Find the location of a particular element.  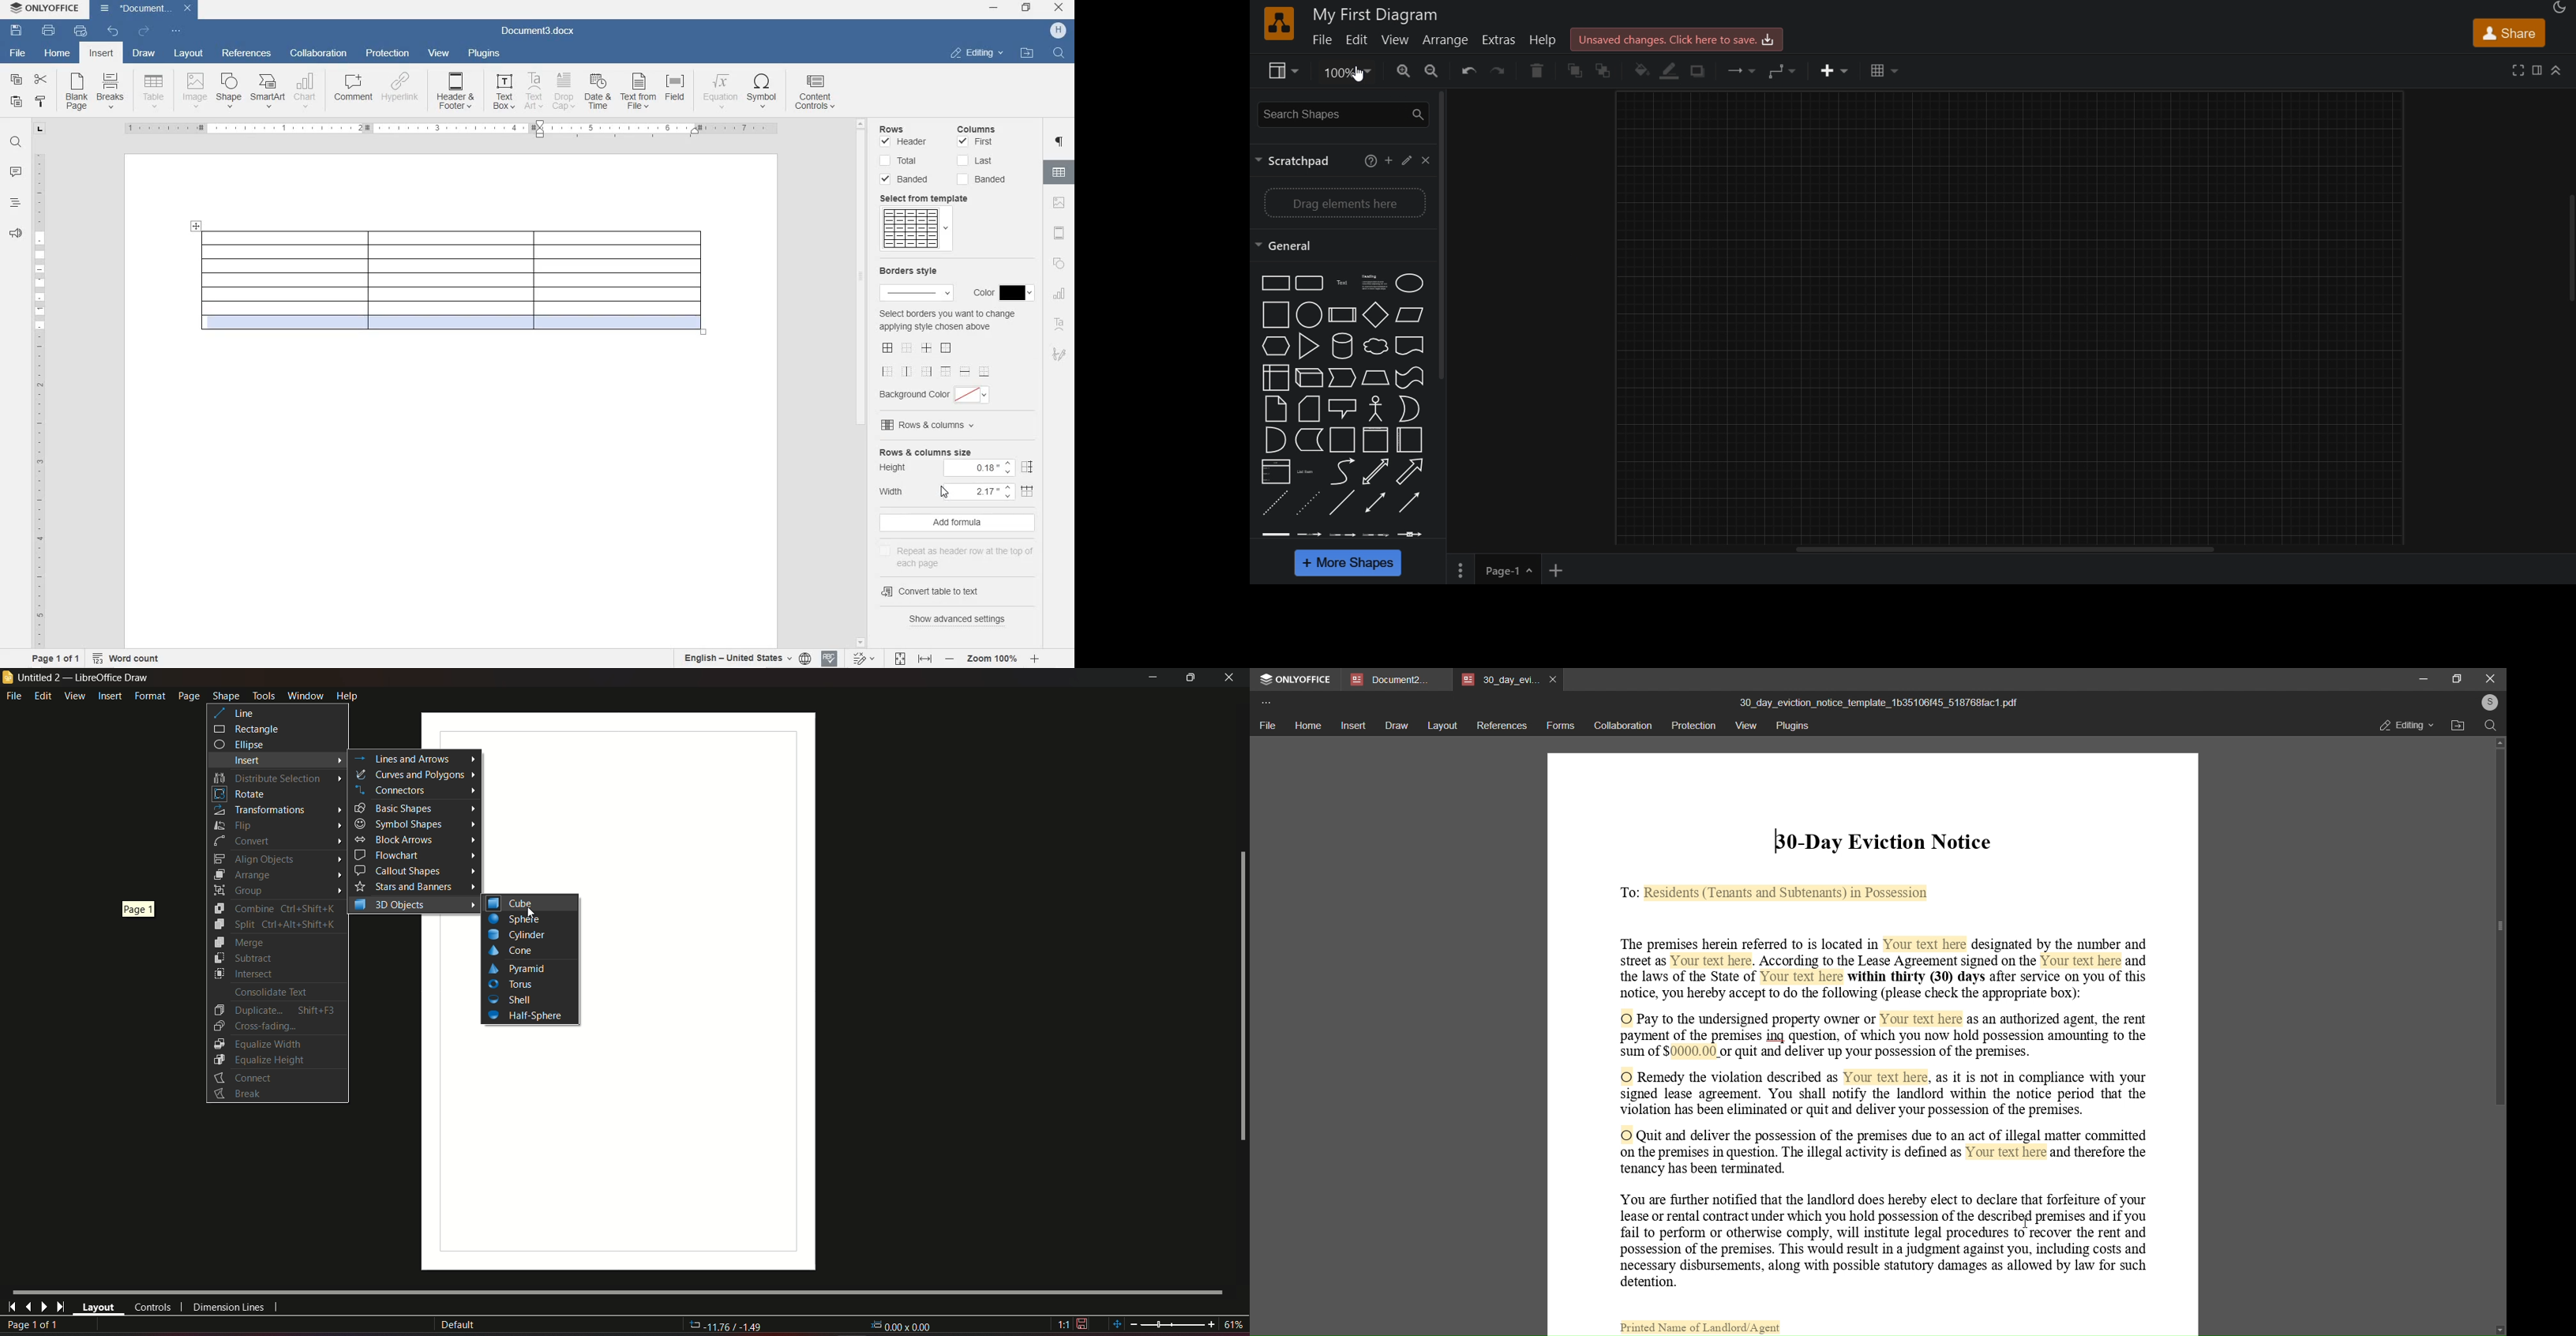

more shapes is located at coordinates (1348, 563).